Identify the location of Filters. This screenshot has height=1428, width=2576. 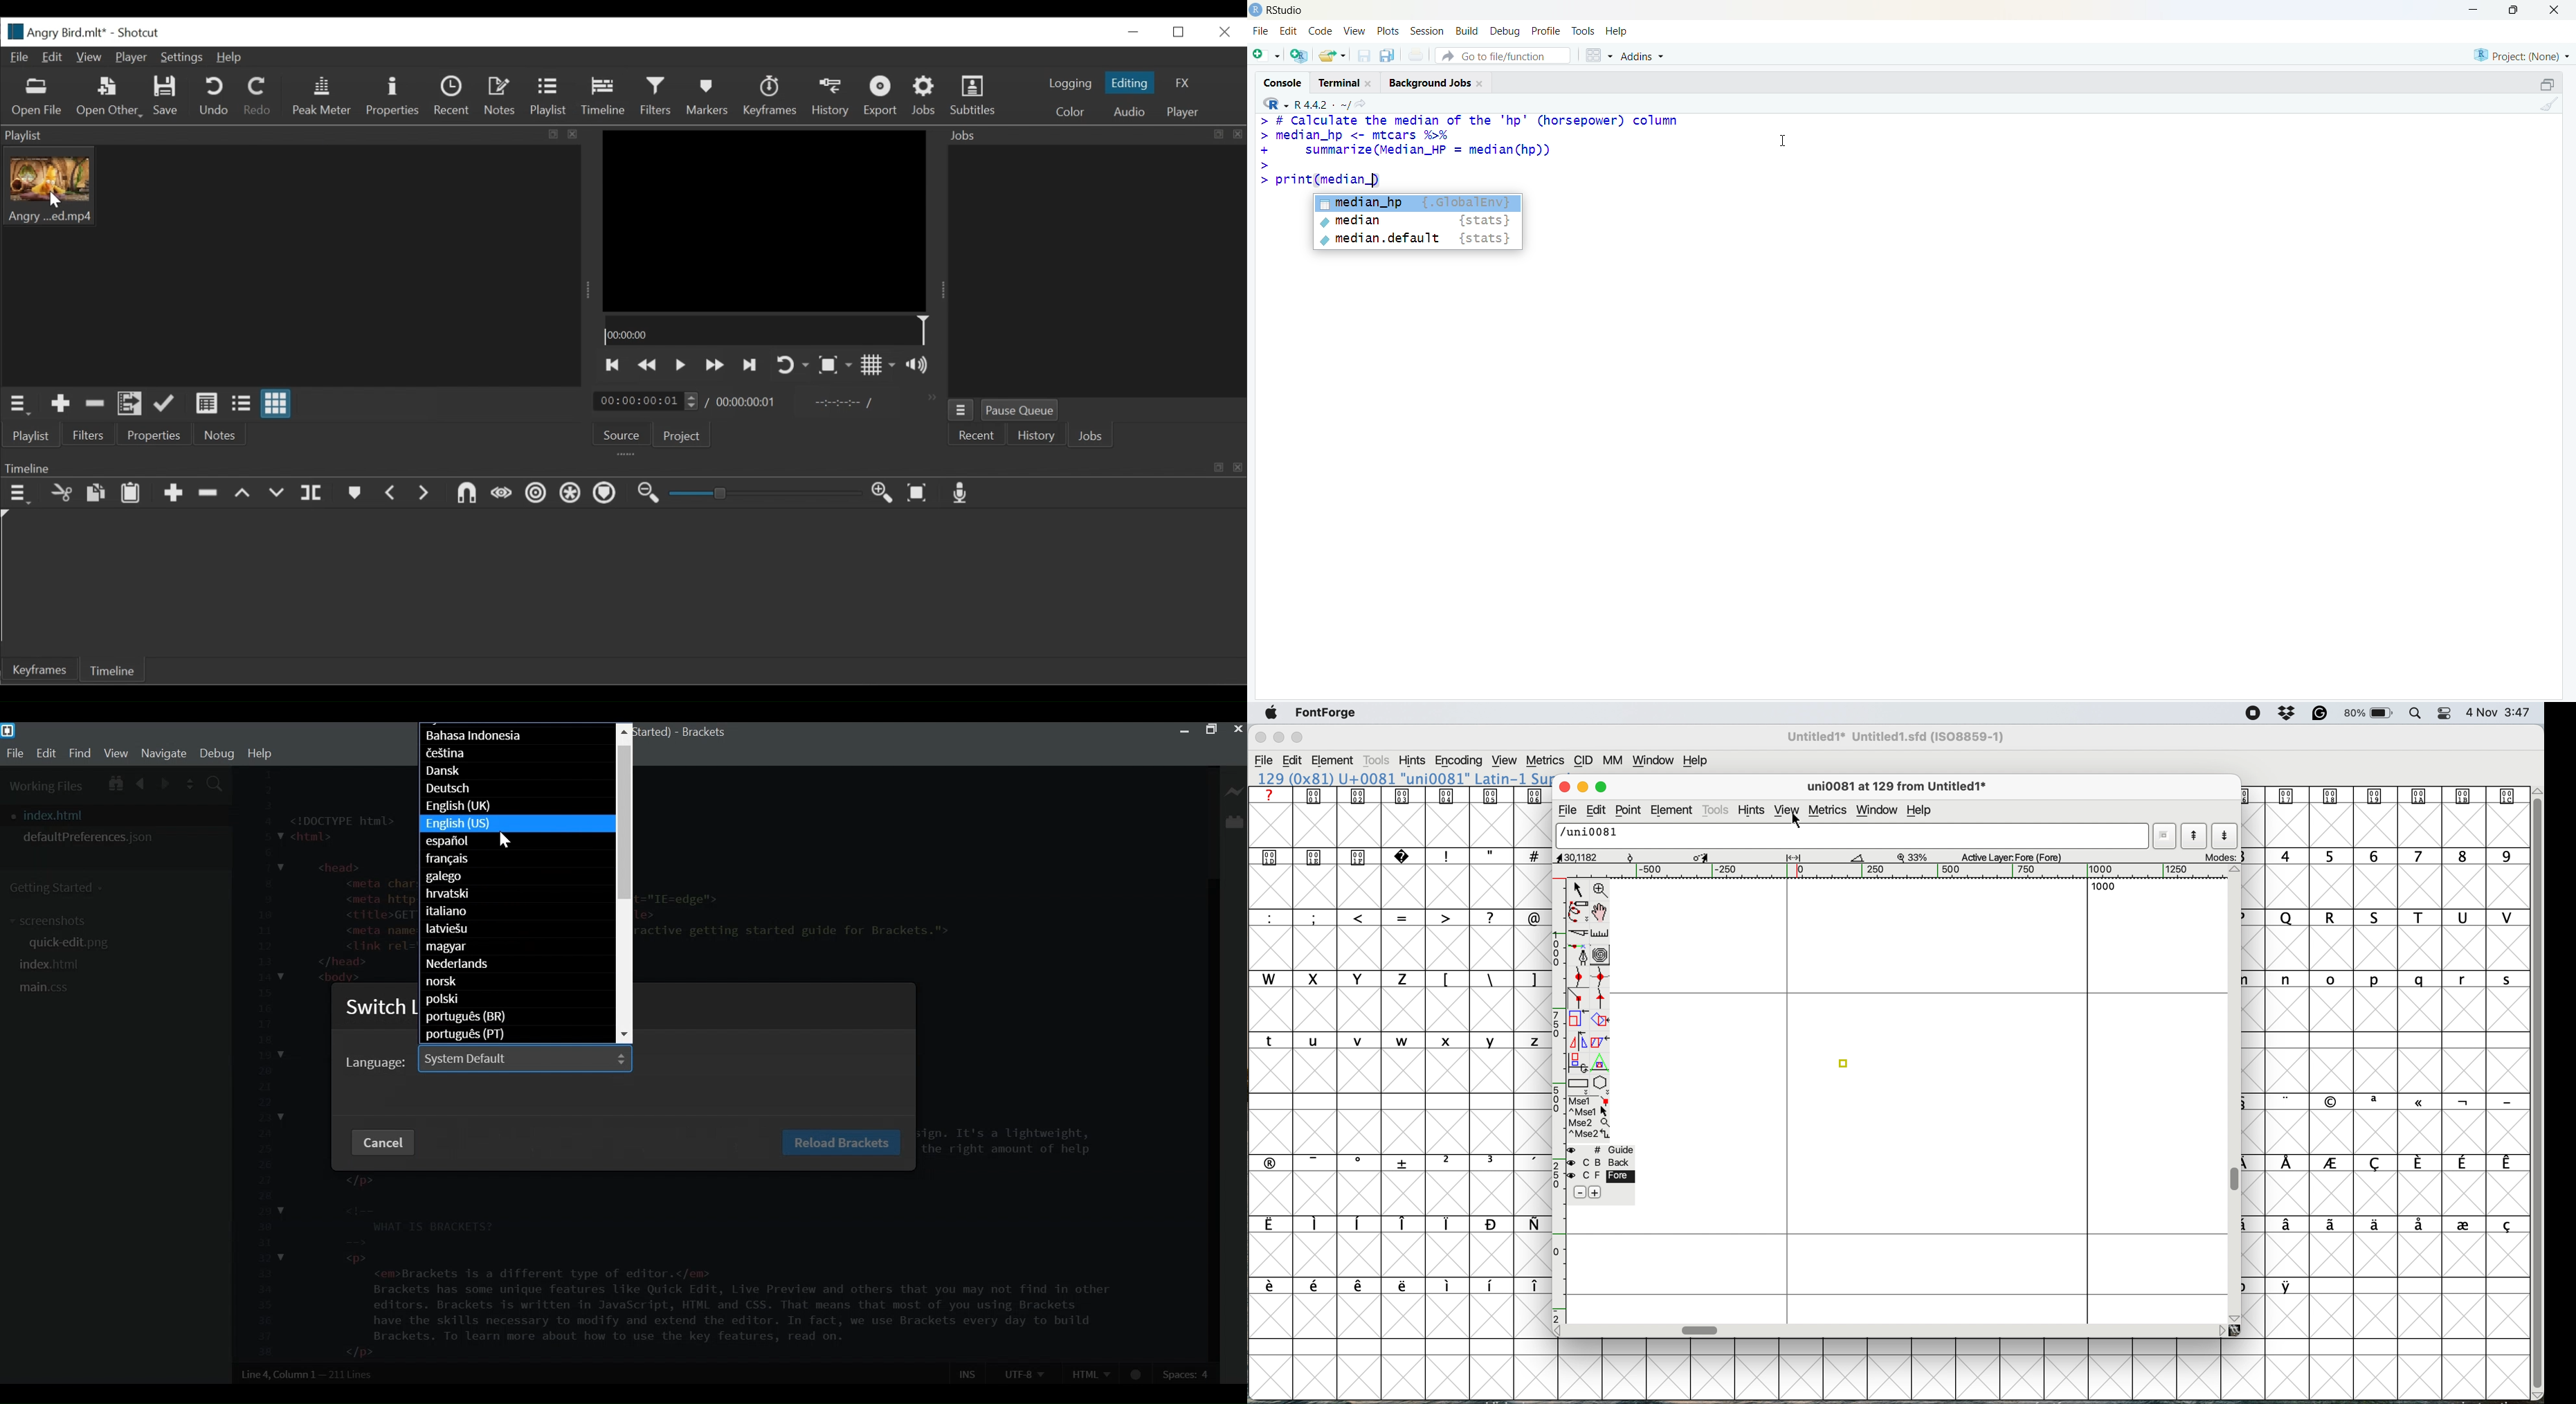
(88, 437).